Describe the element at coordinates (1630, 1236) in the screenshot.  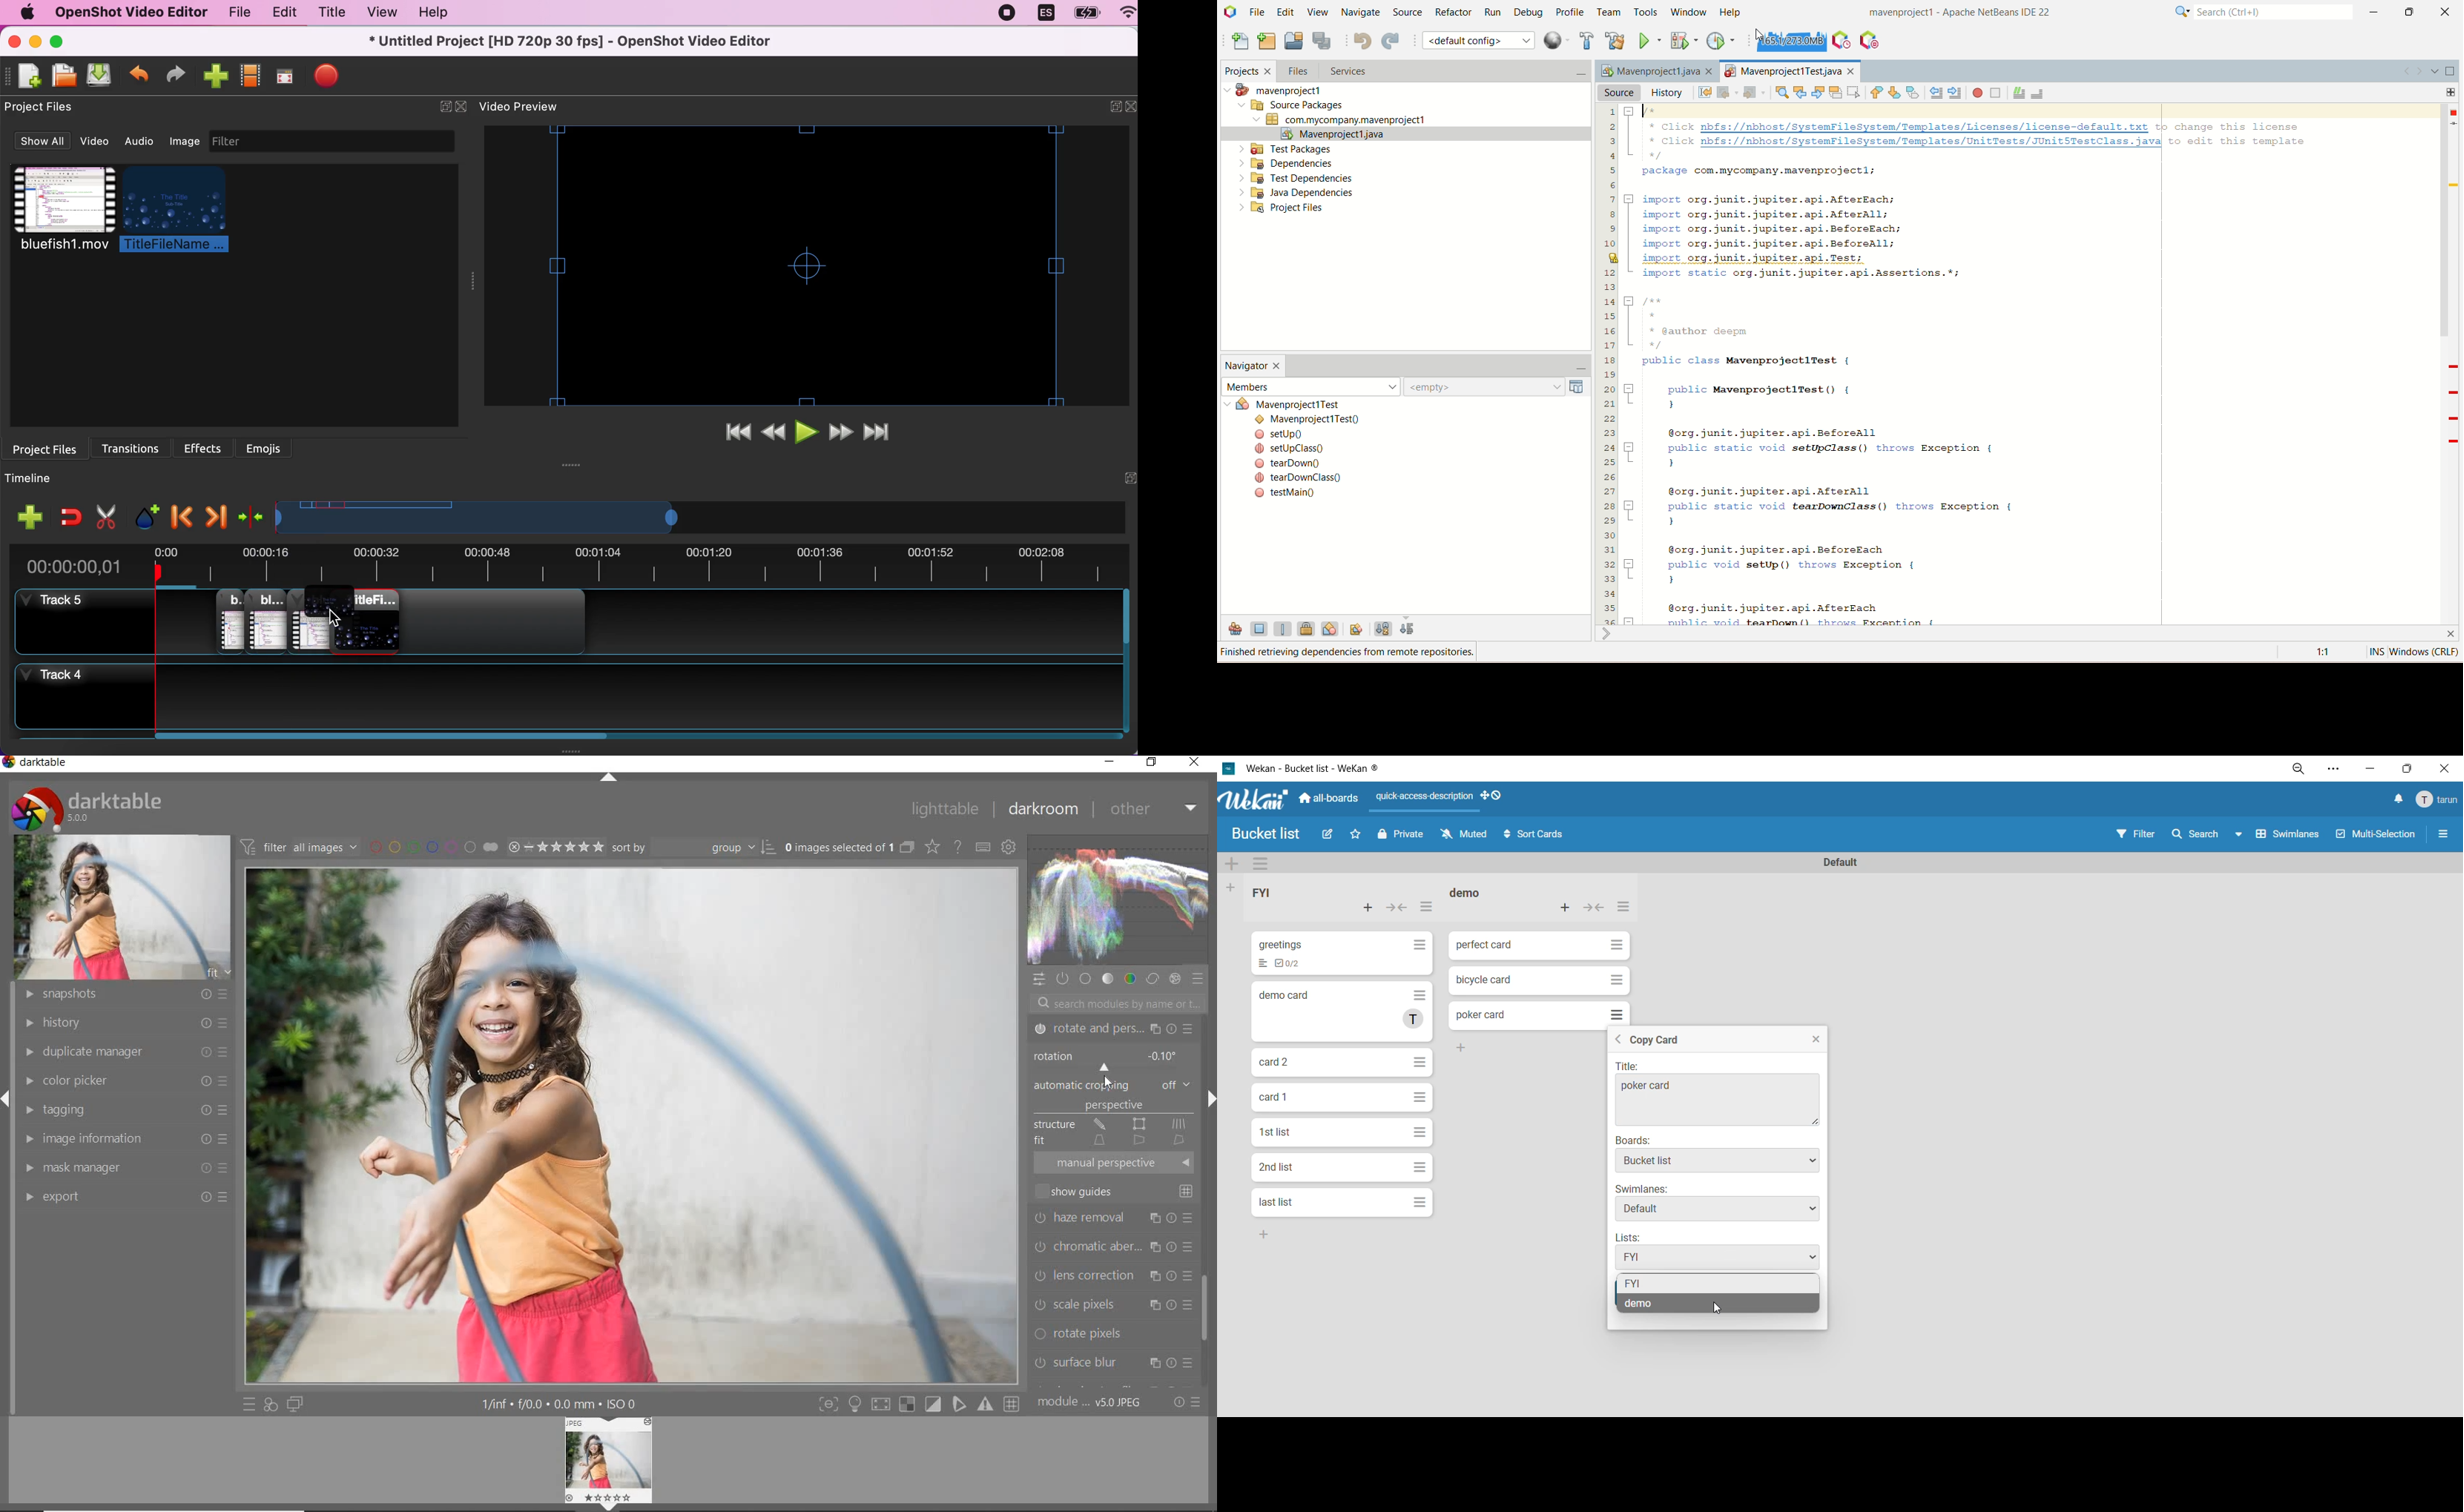
I see `Lists:` at that location.